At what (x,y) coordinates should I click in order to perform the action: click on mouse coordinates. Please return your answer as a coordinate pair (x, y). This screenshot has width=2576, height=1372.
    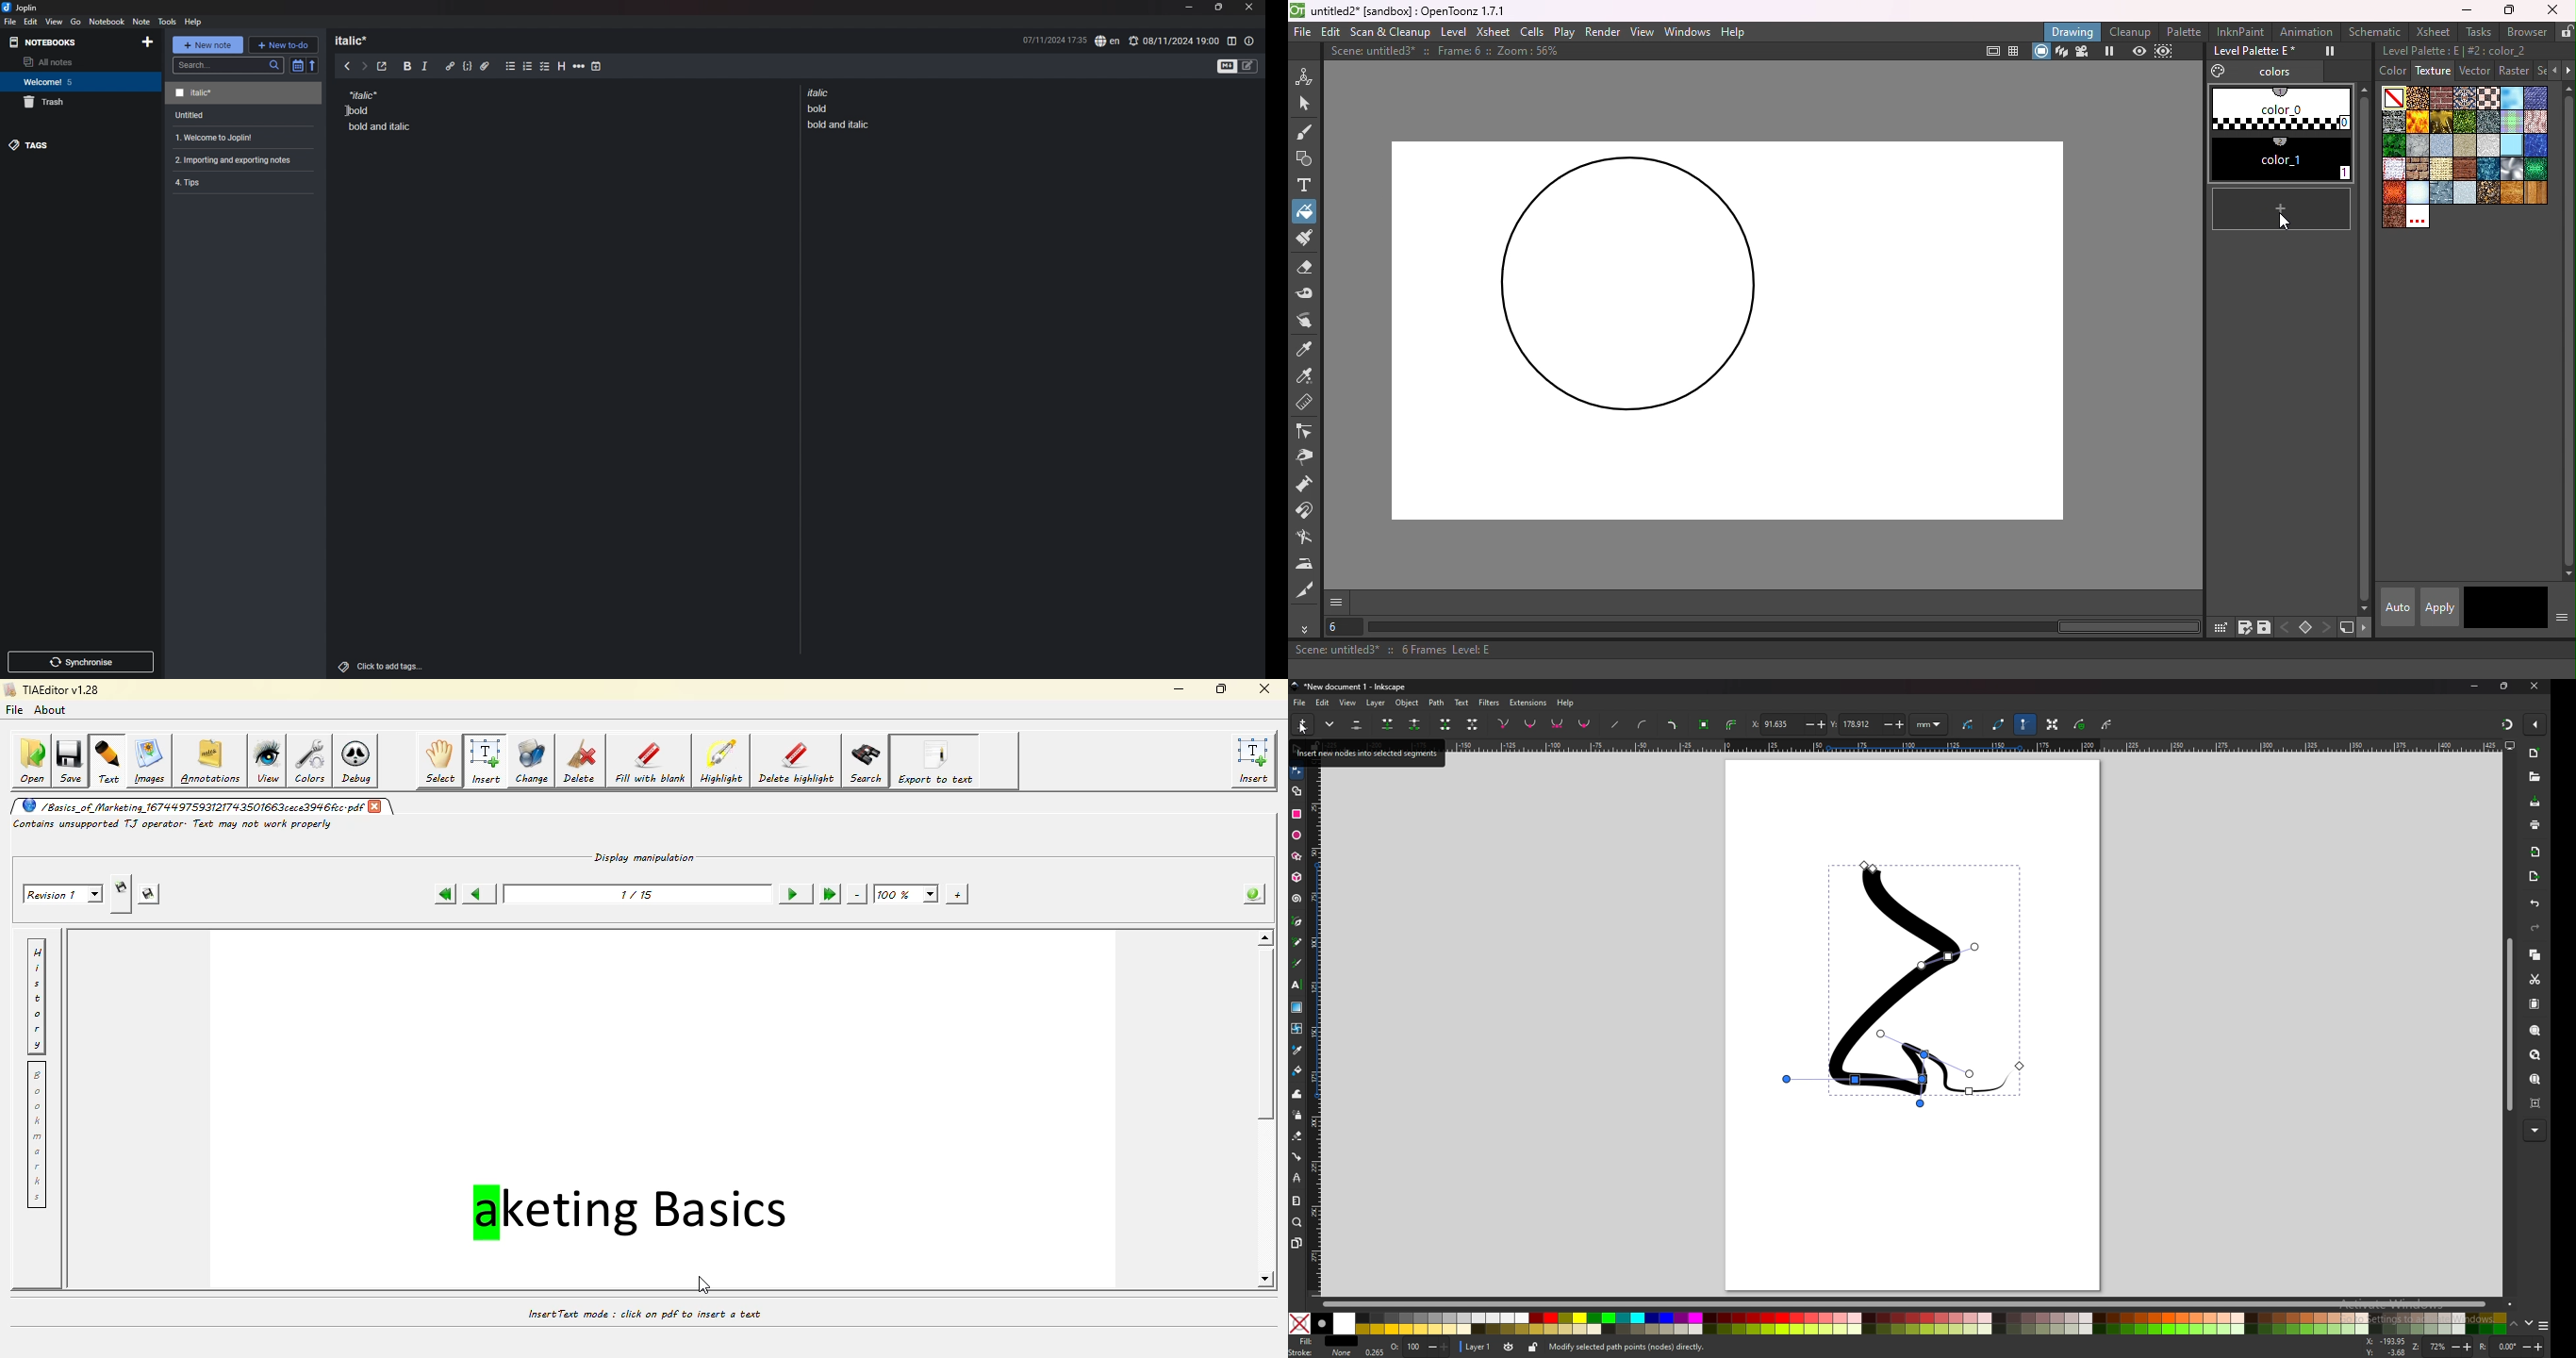
    Looking at the image, I should click on (2385, 1347).